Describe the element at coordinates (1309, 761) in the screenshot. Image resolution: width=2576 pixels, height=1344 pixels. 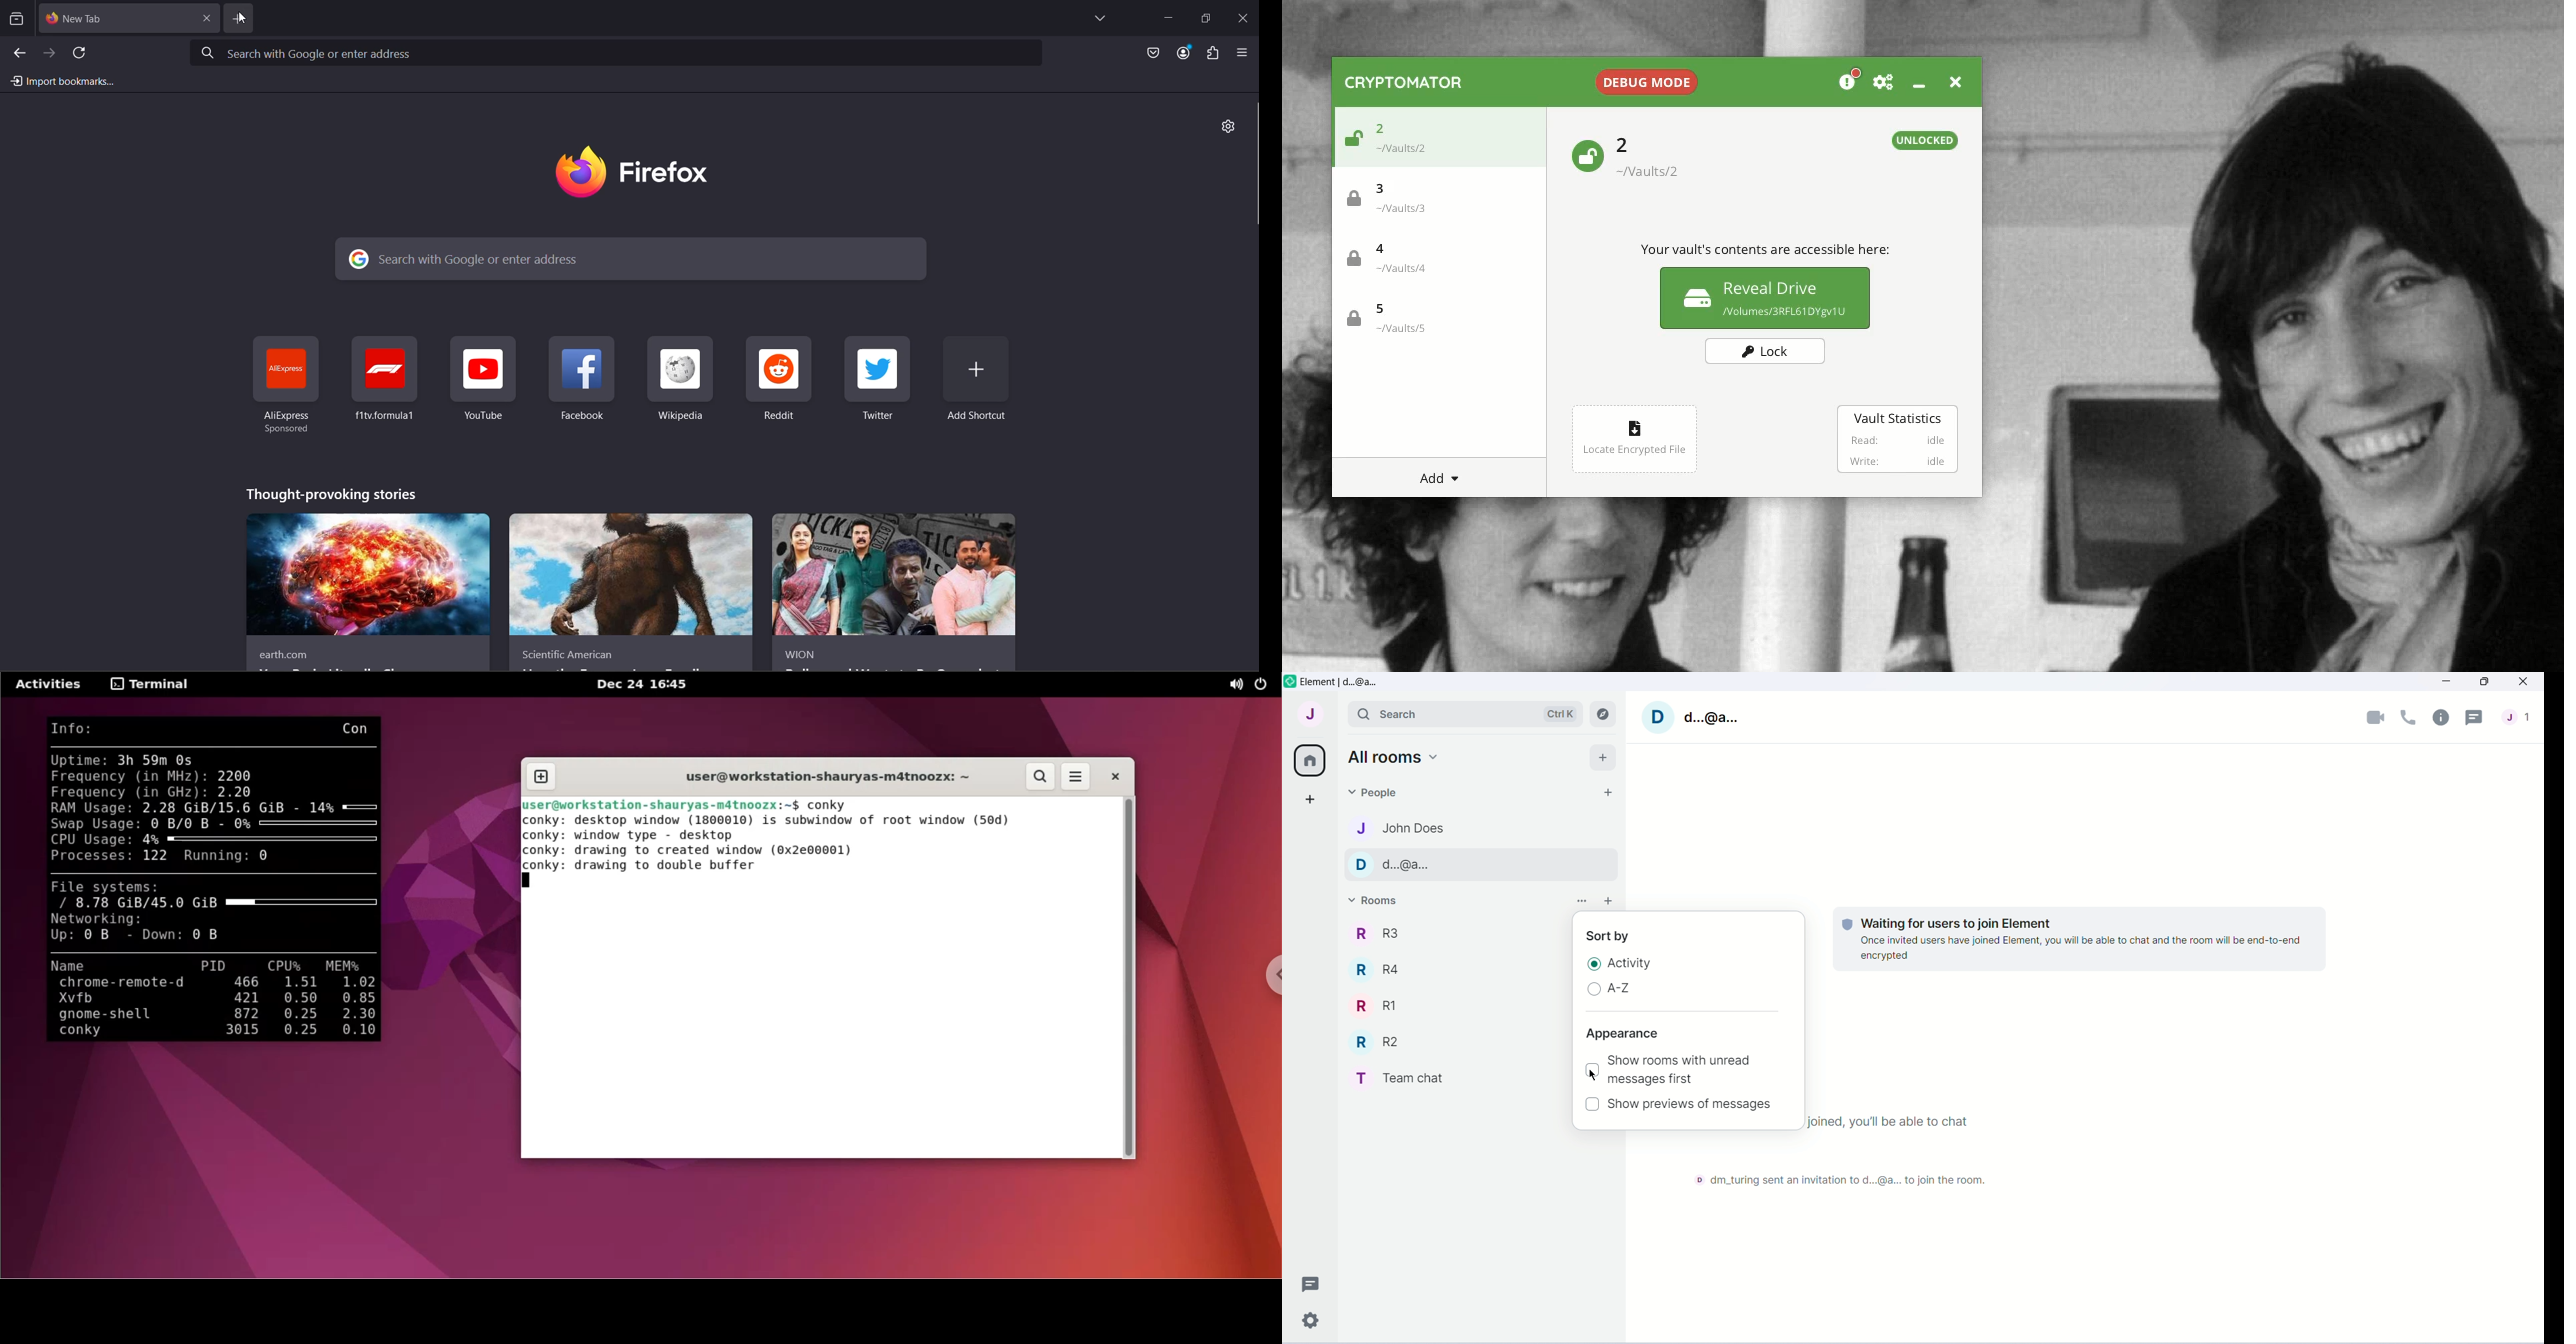
I see `All Rooms` at that location.